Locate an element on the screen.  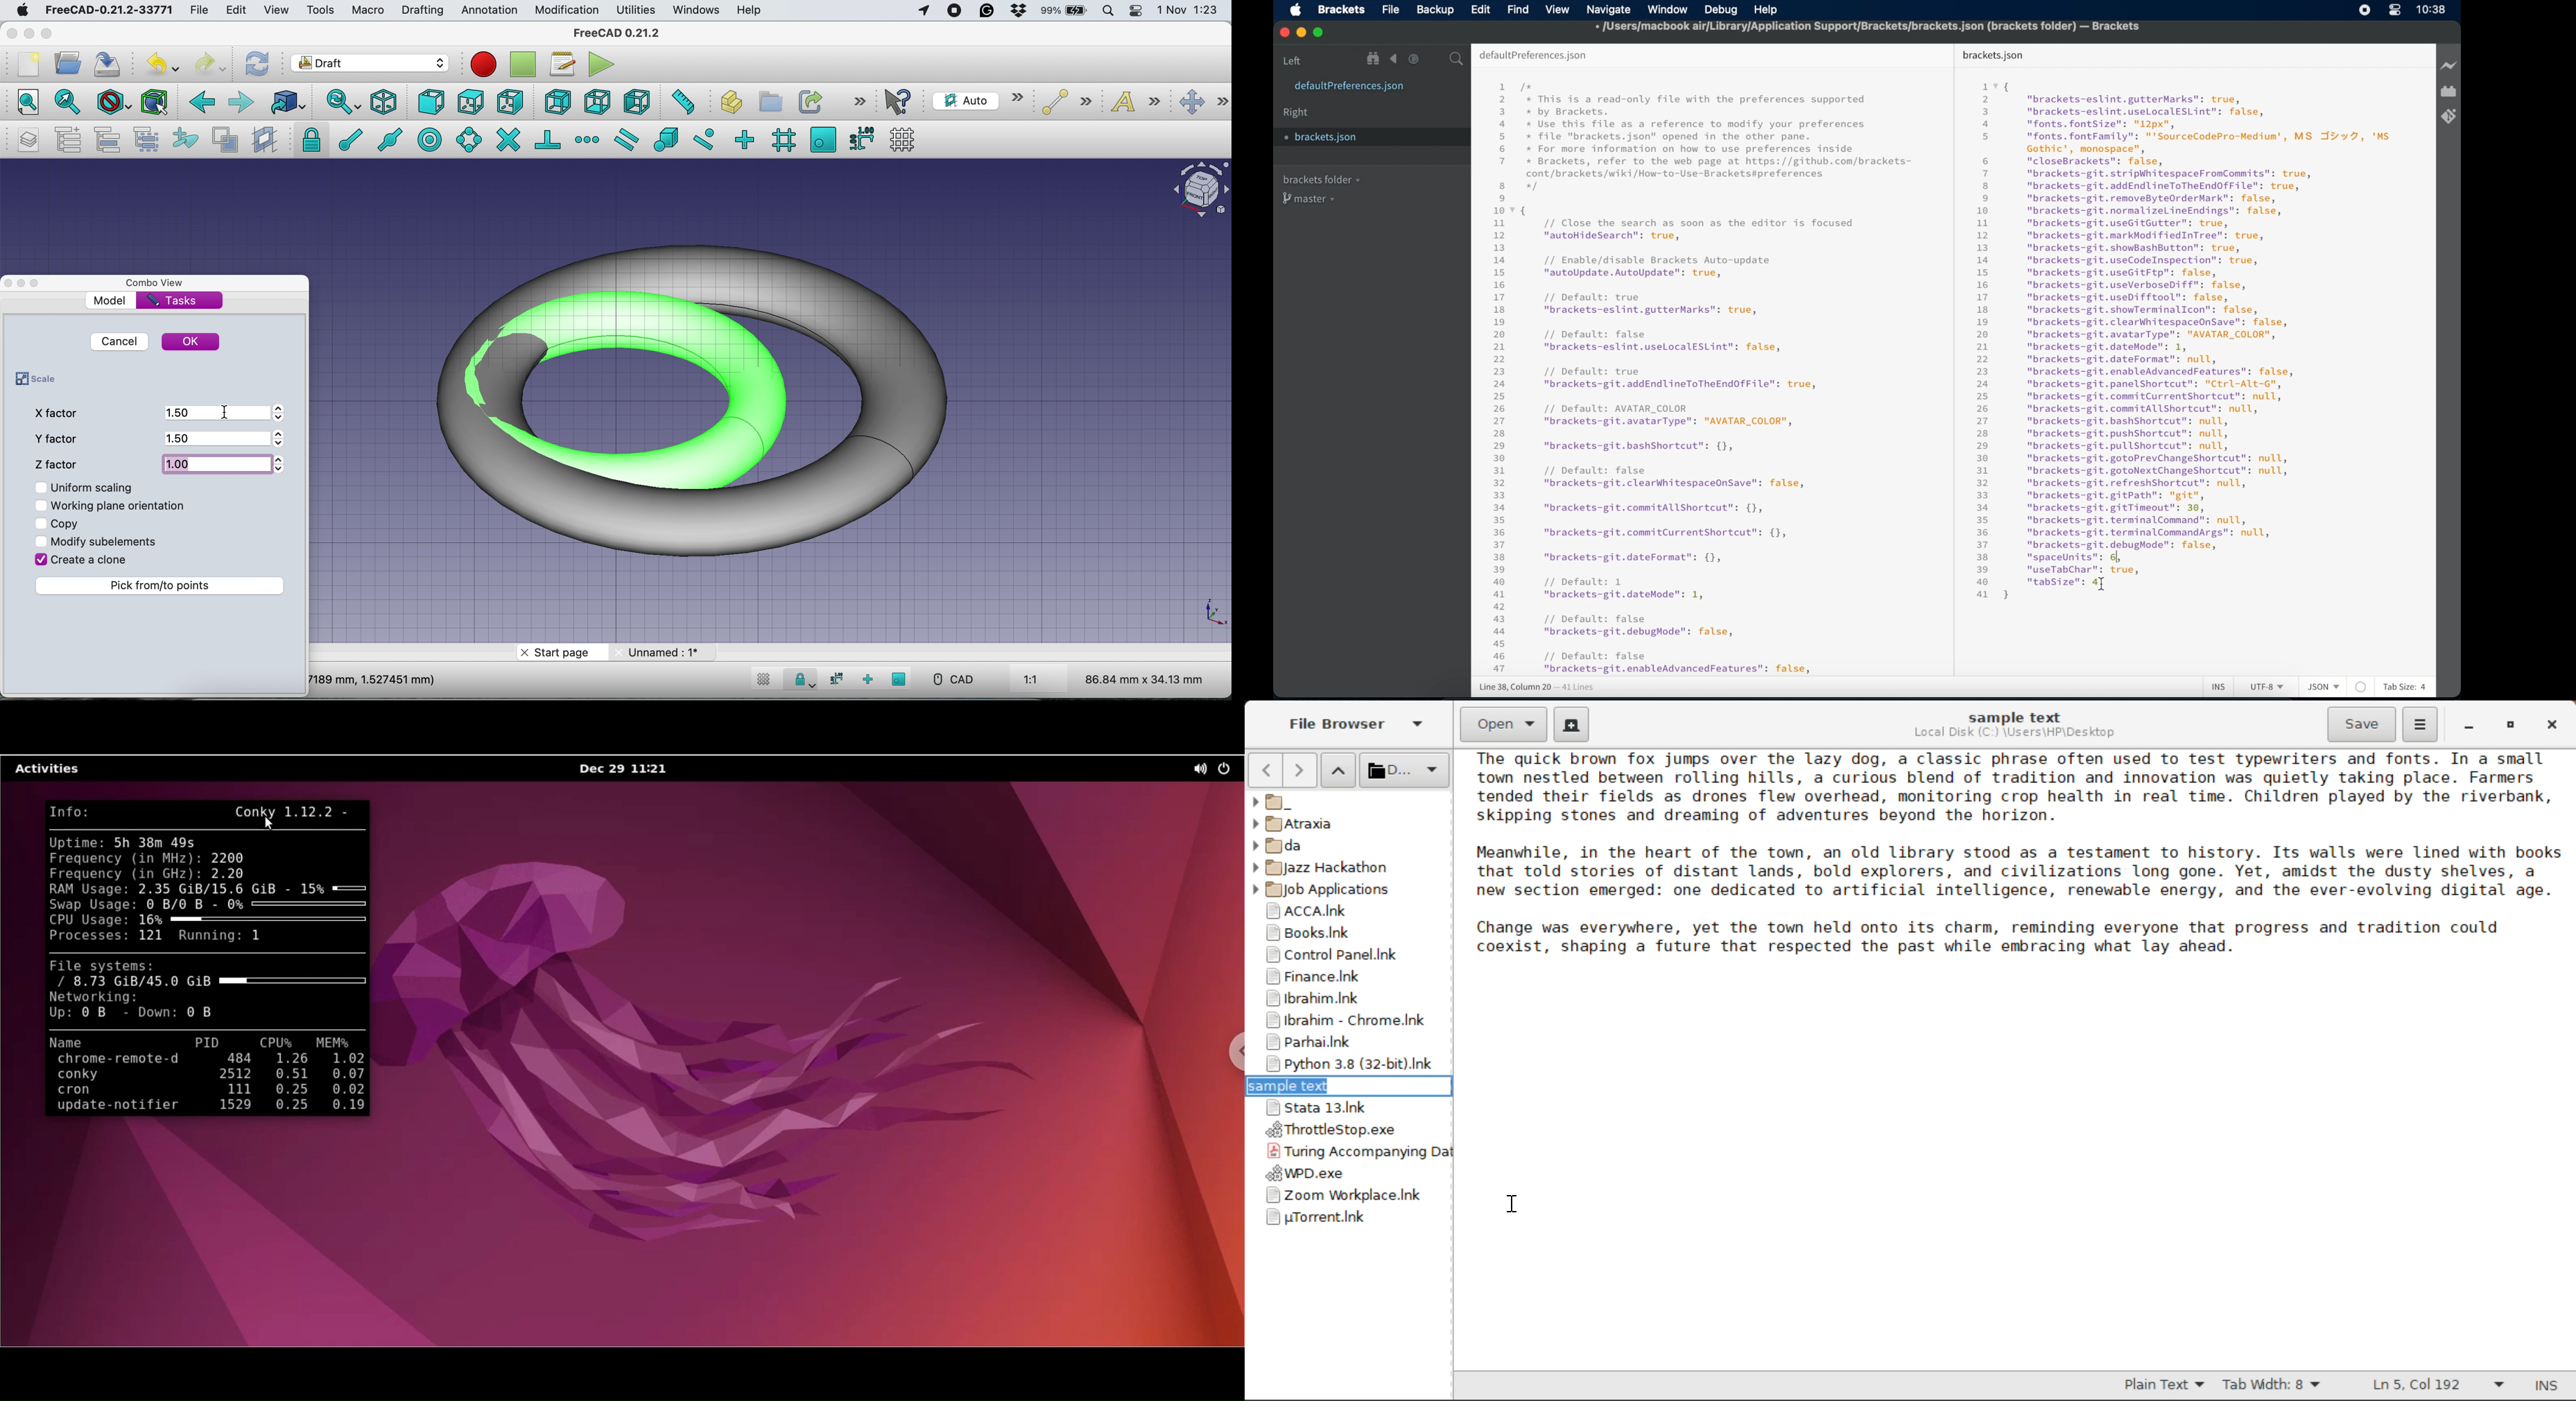
snap lock is located at coordinates (307, 140).